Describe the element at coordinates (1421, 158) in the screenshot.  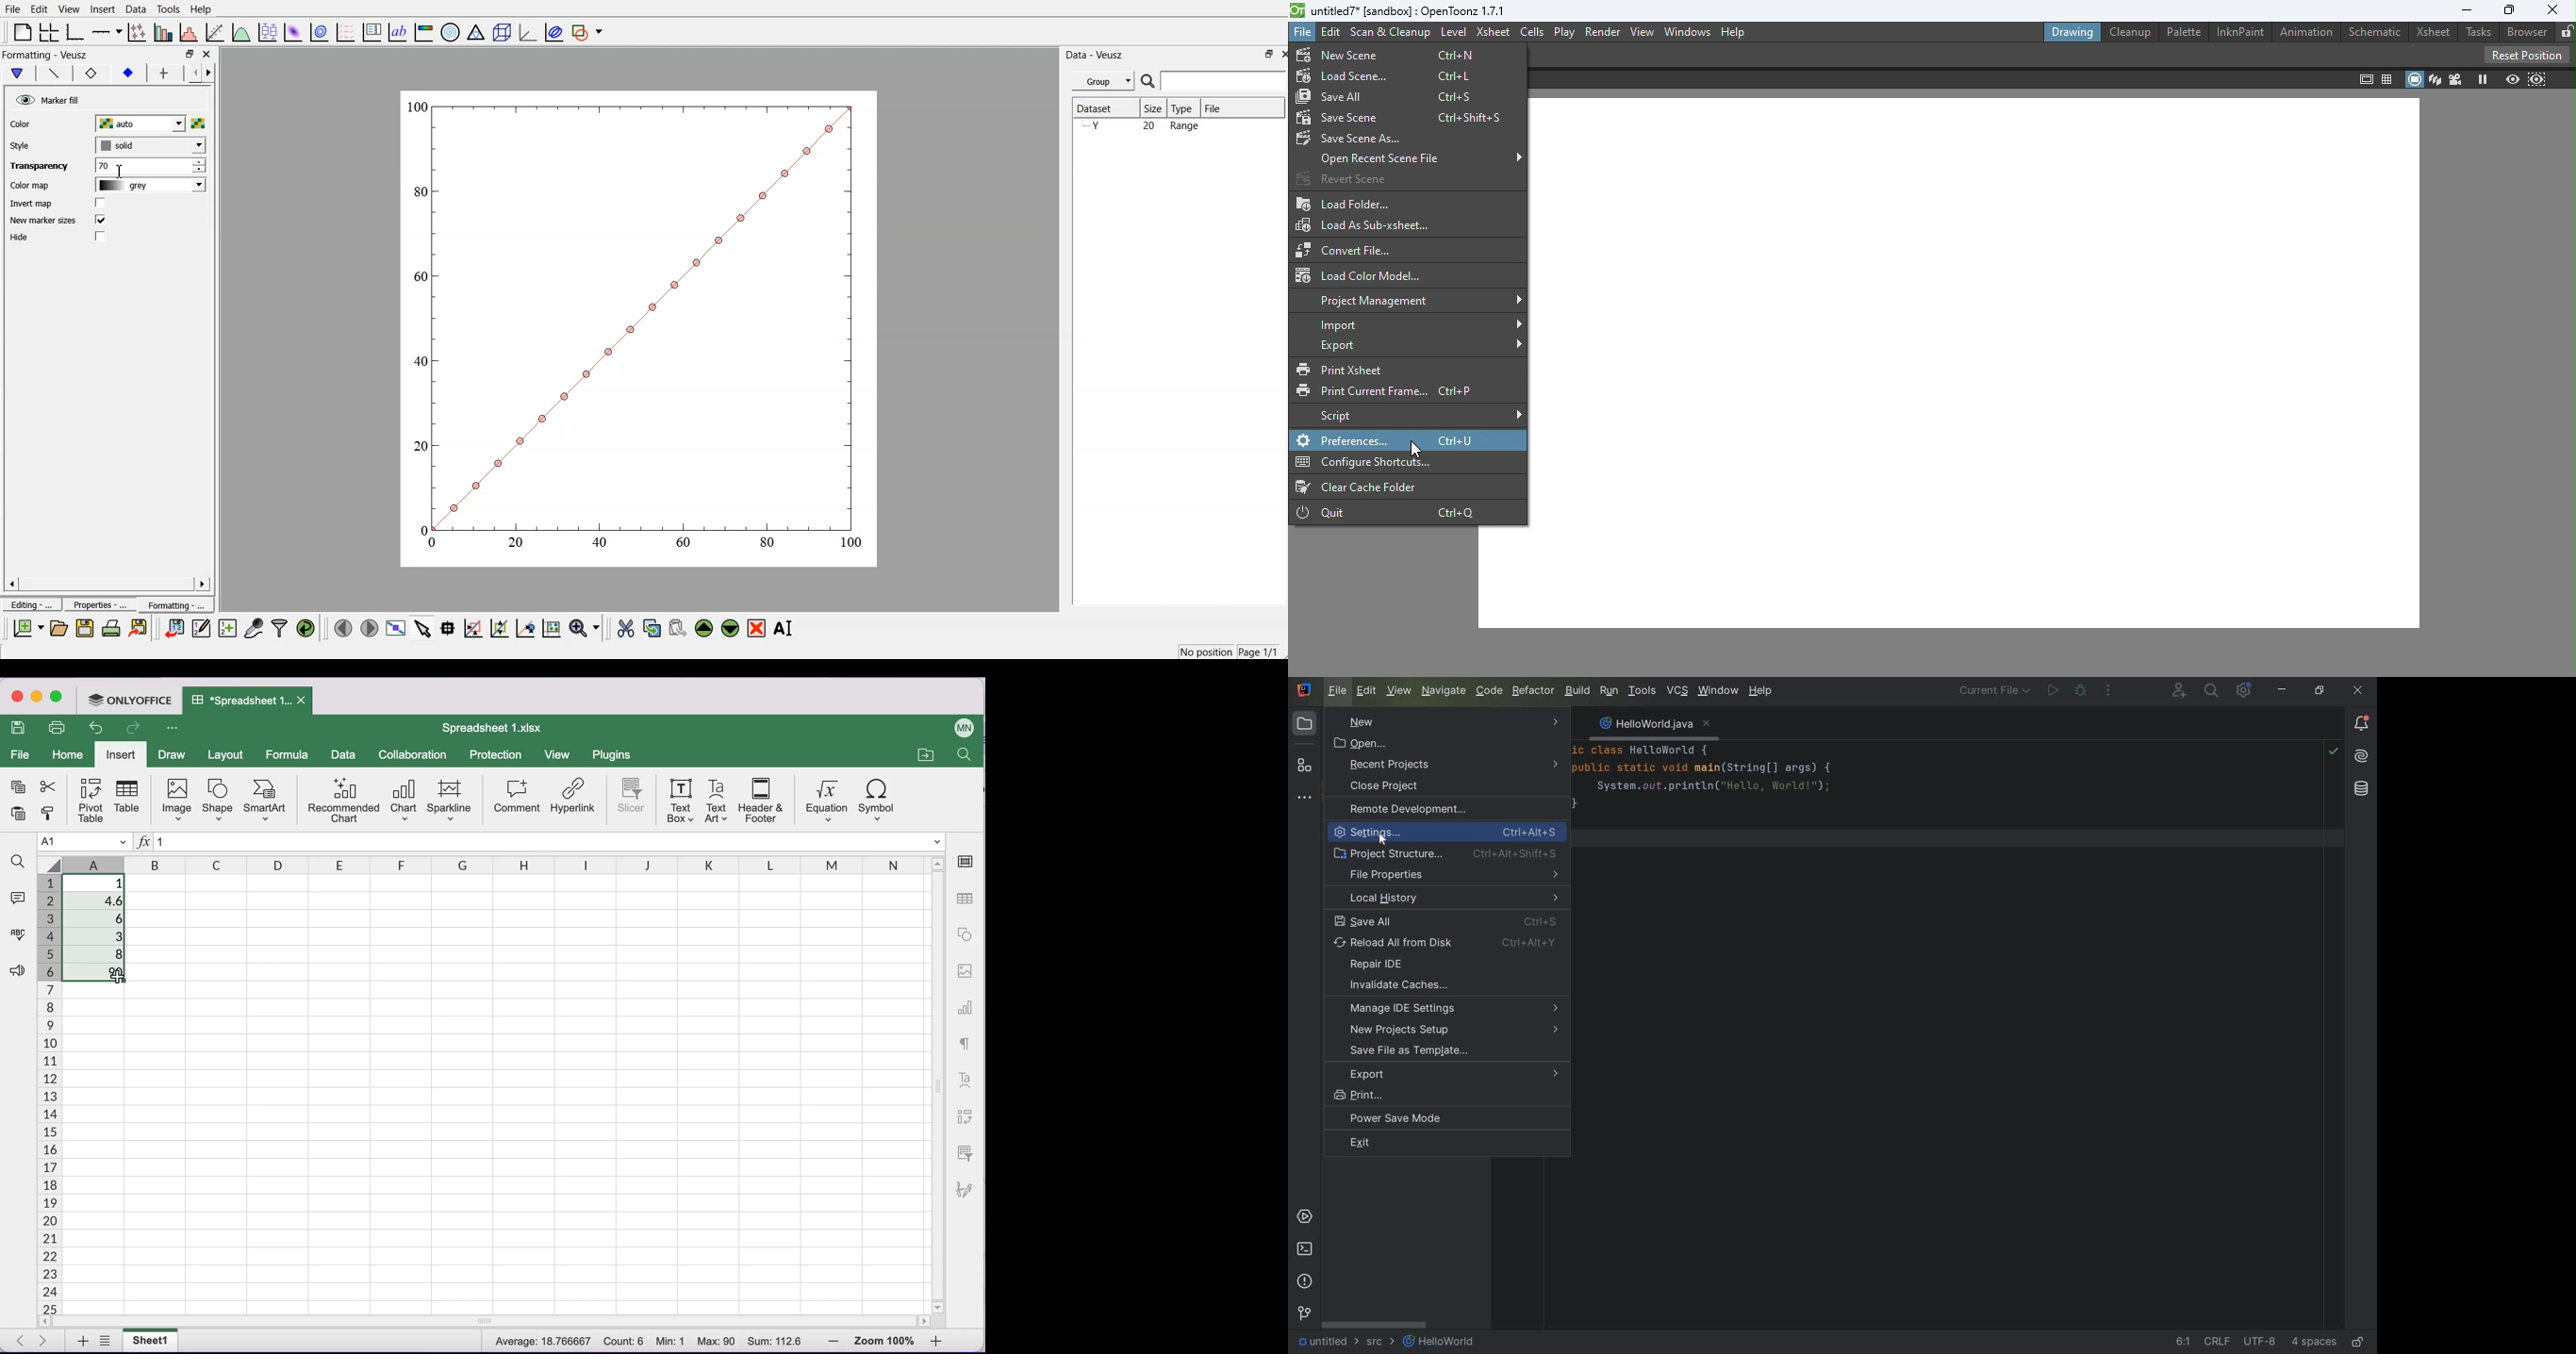
I see `Open recent file` at that location.